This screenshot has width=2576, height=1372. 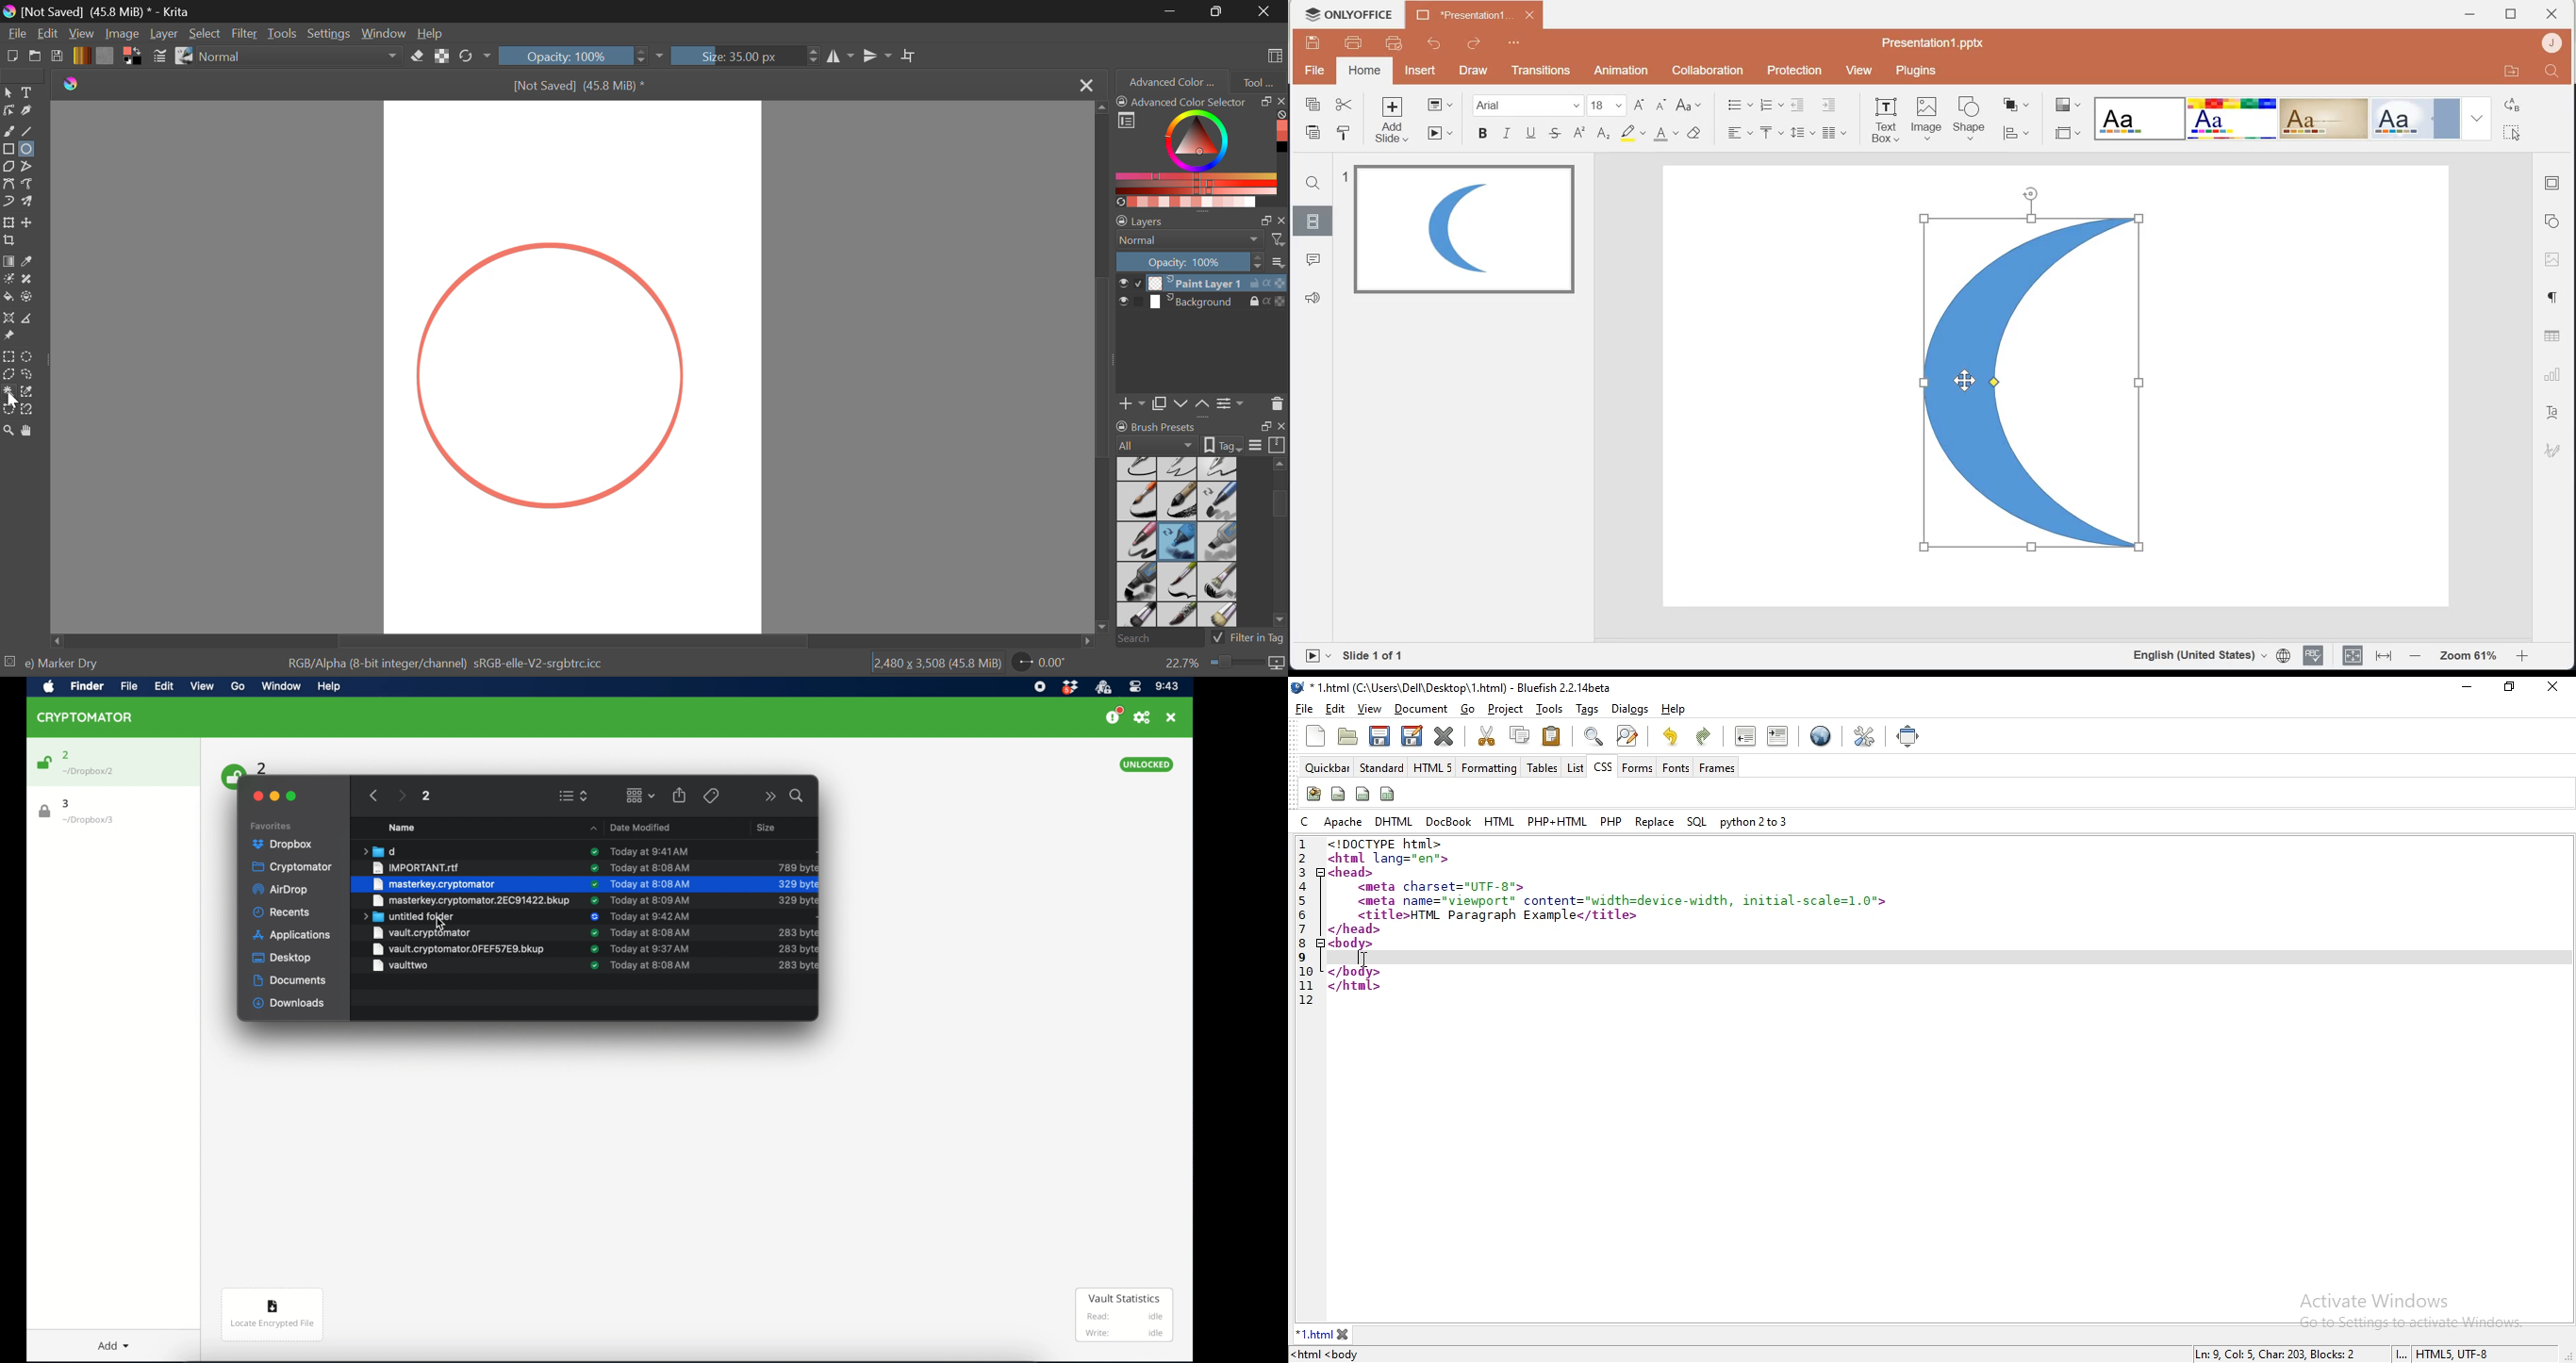 I want to click on Insert, so click(x=1421, y=70).